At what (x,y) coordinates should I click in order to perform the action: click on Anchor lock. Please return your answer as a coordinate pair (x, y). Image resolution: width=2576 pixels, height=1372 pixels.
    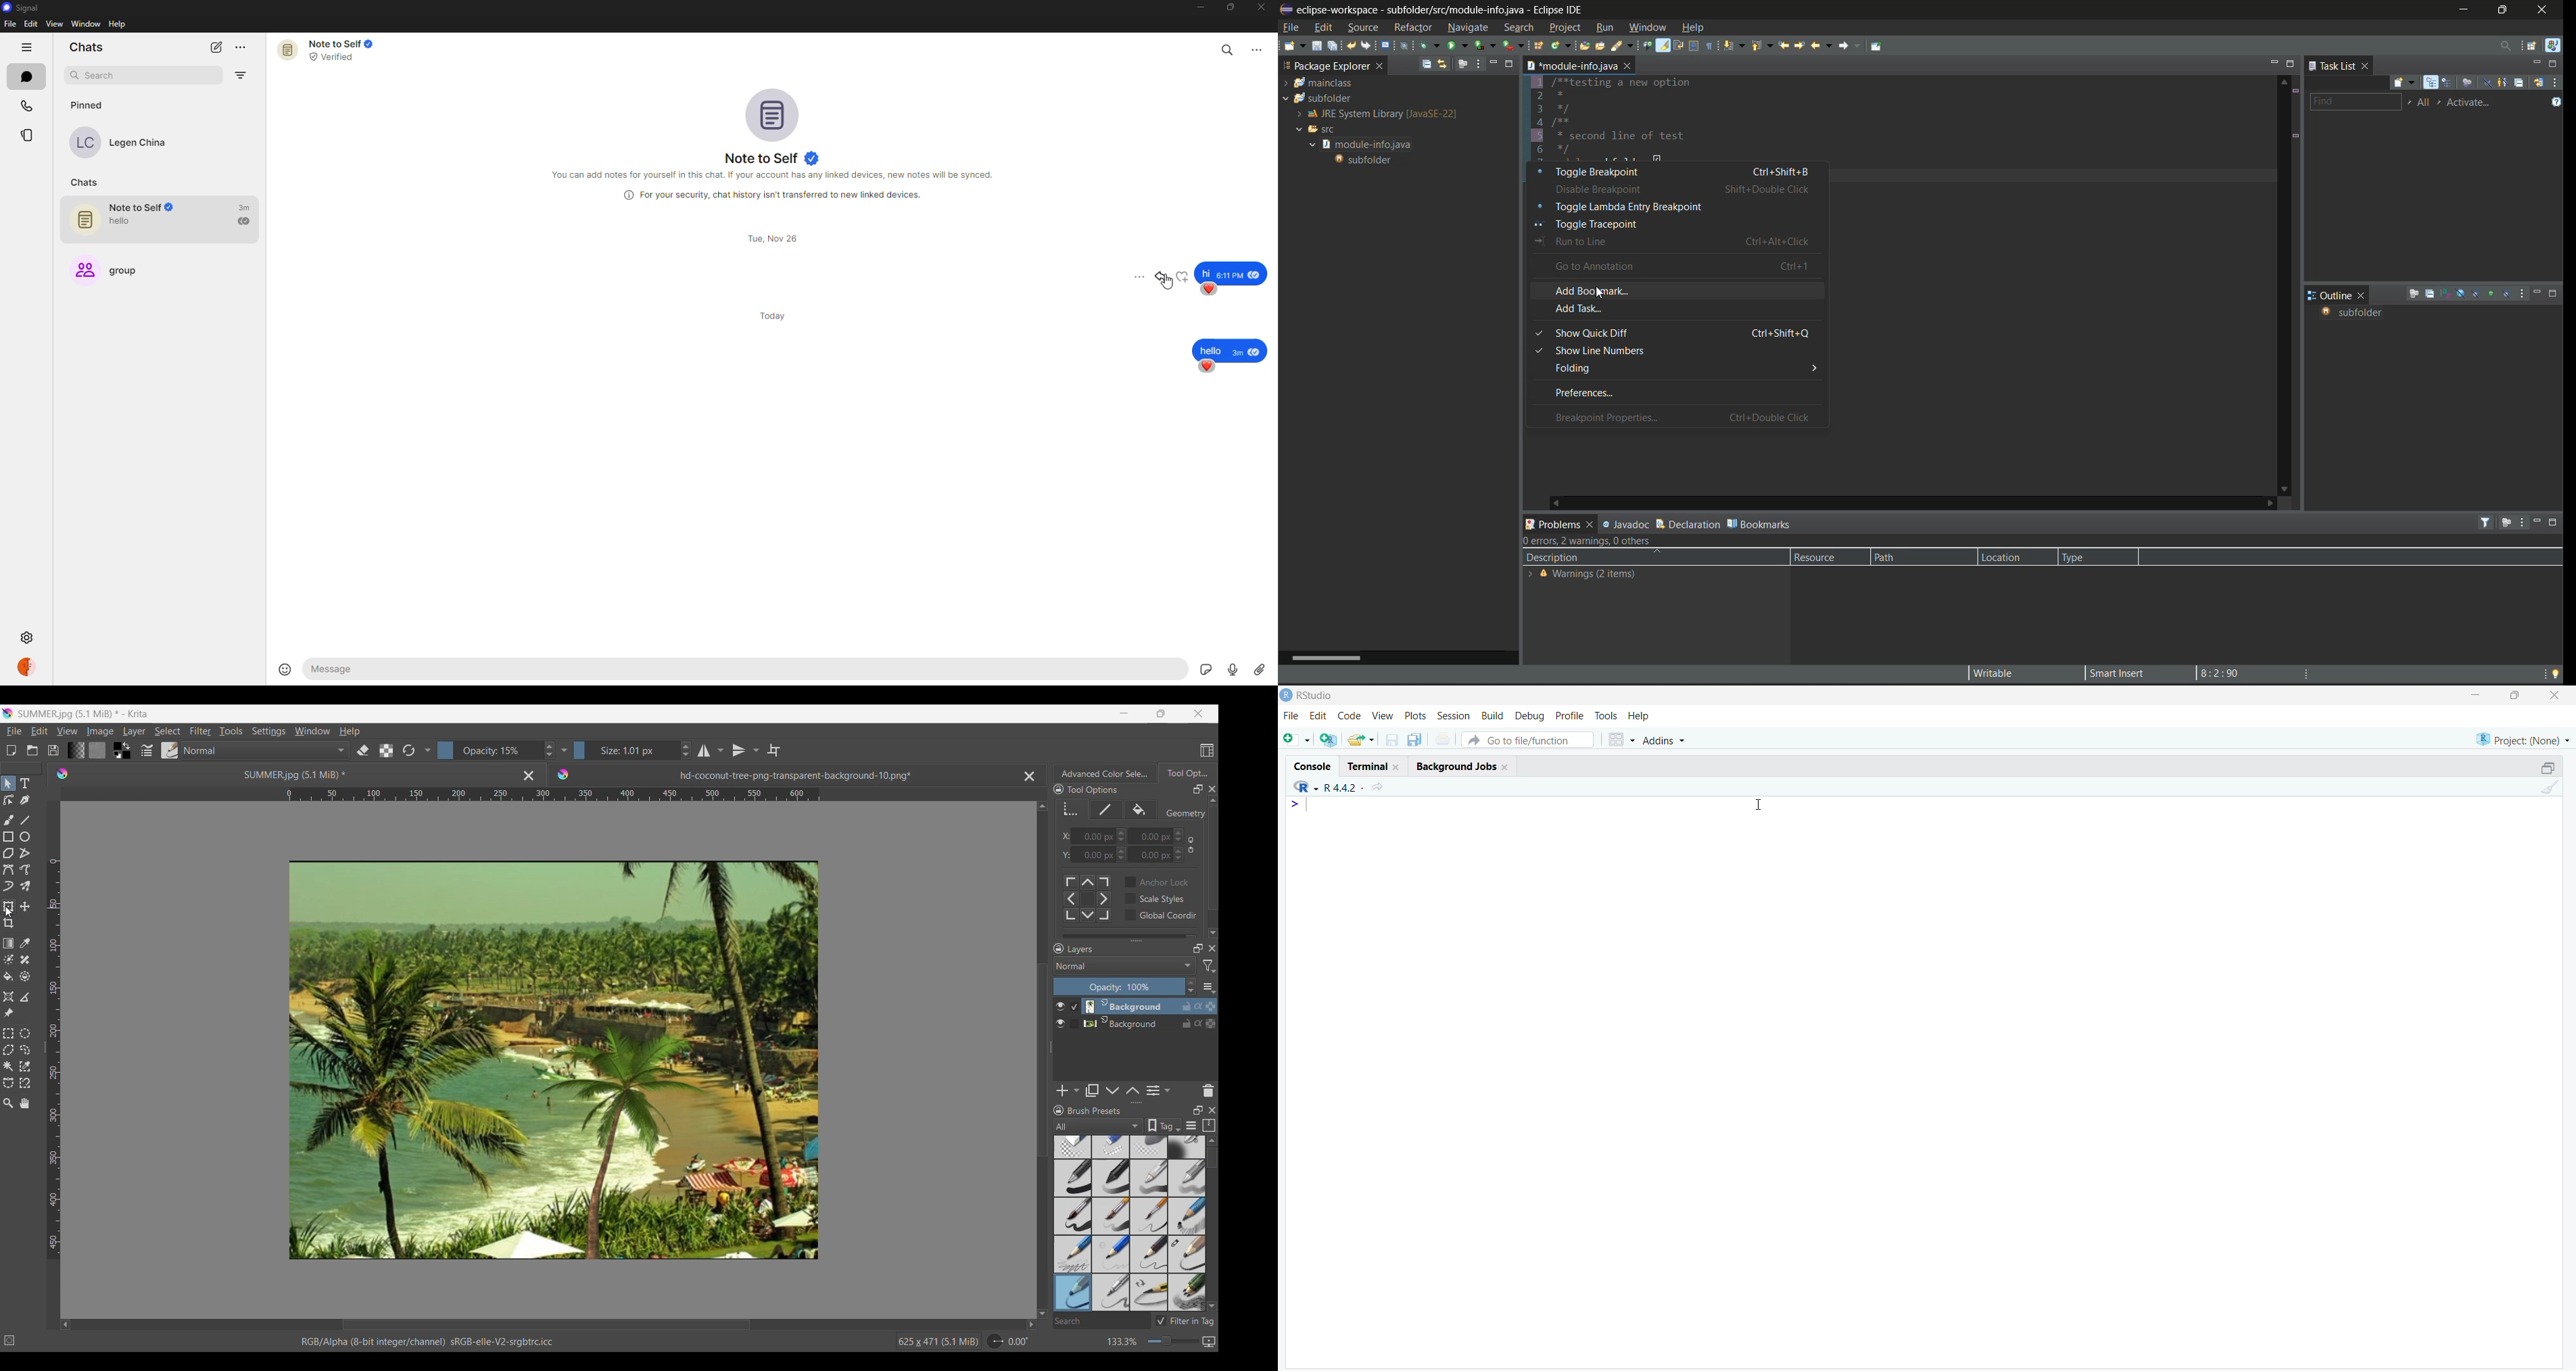
    Looking at the image, I should click on (1157, 882).